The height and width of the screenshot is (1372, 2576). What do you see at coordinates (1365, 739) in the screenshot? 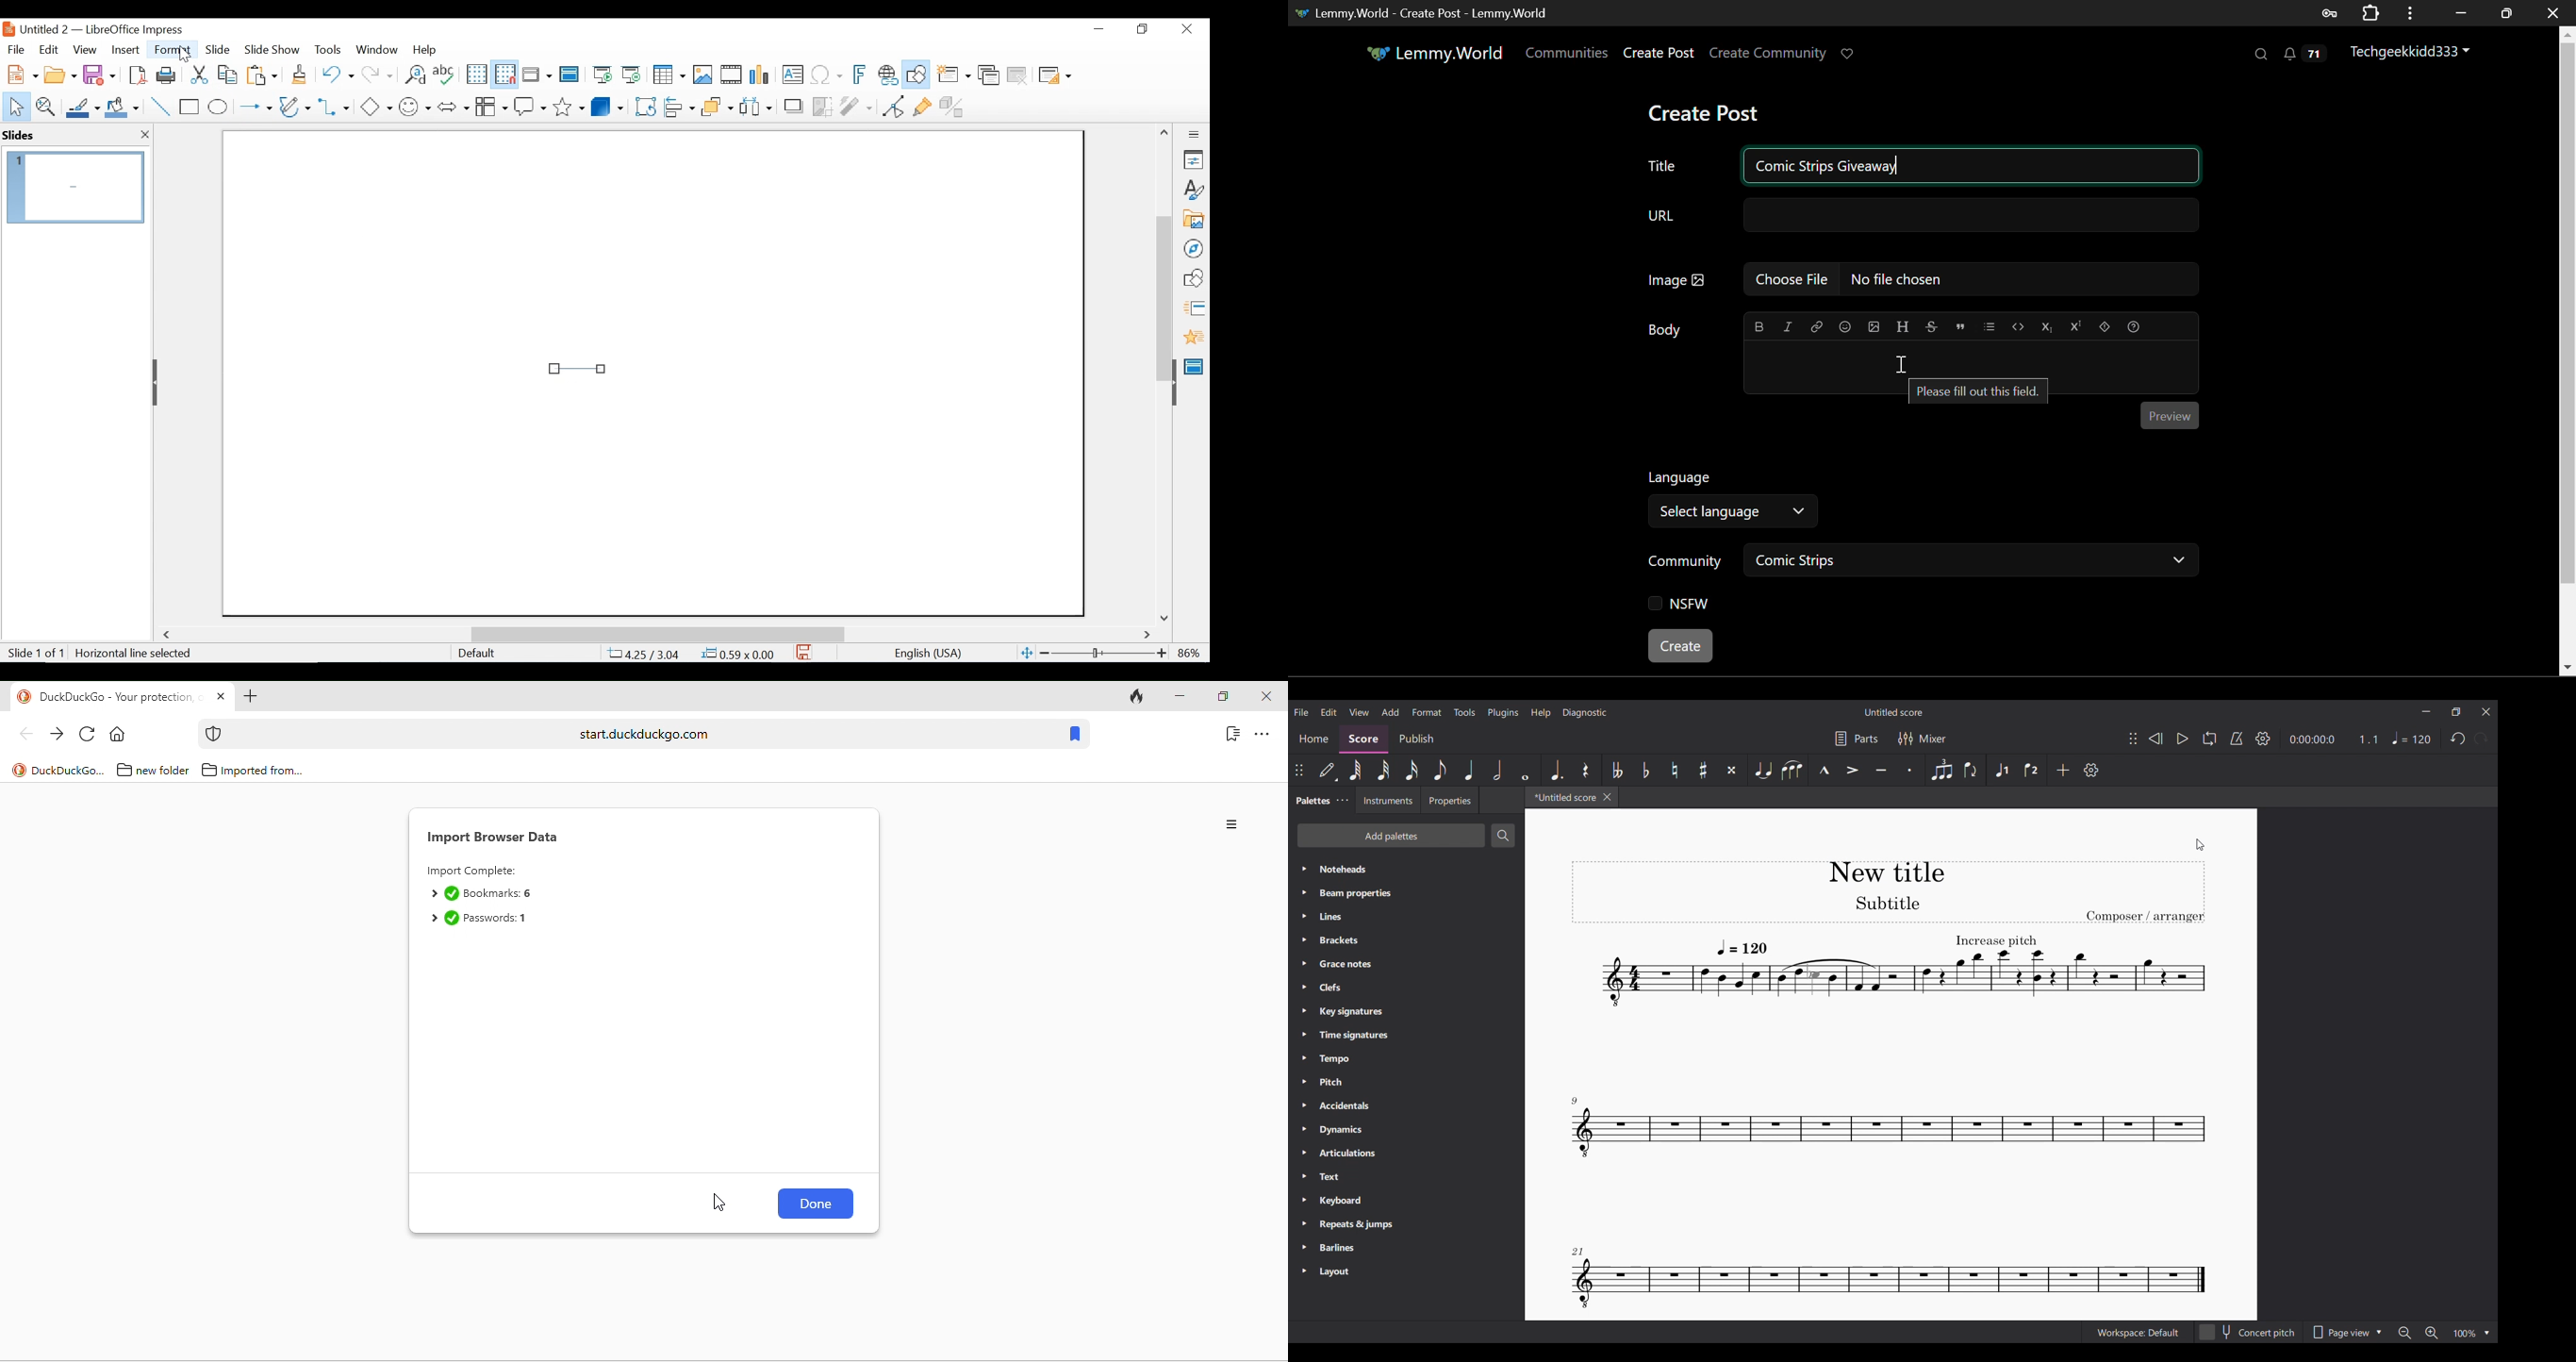
I see `Score, current section highlighted` at bounding box center [1365, 739].